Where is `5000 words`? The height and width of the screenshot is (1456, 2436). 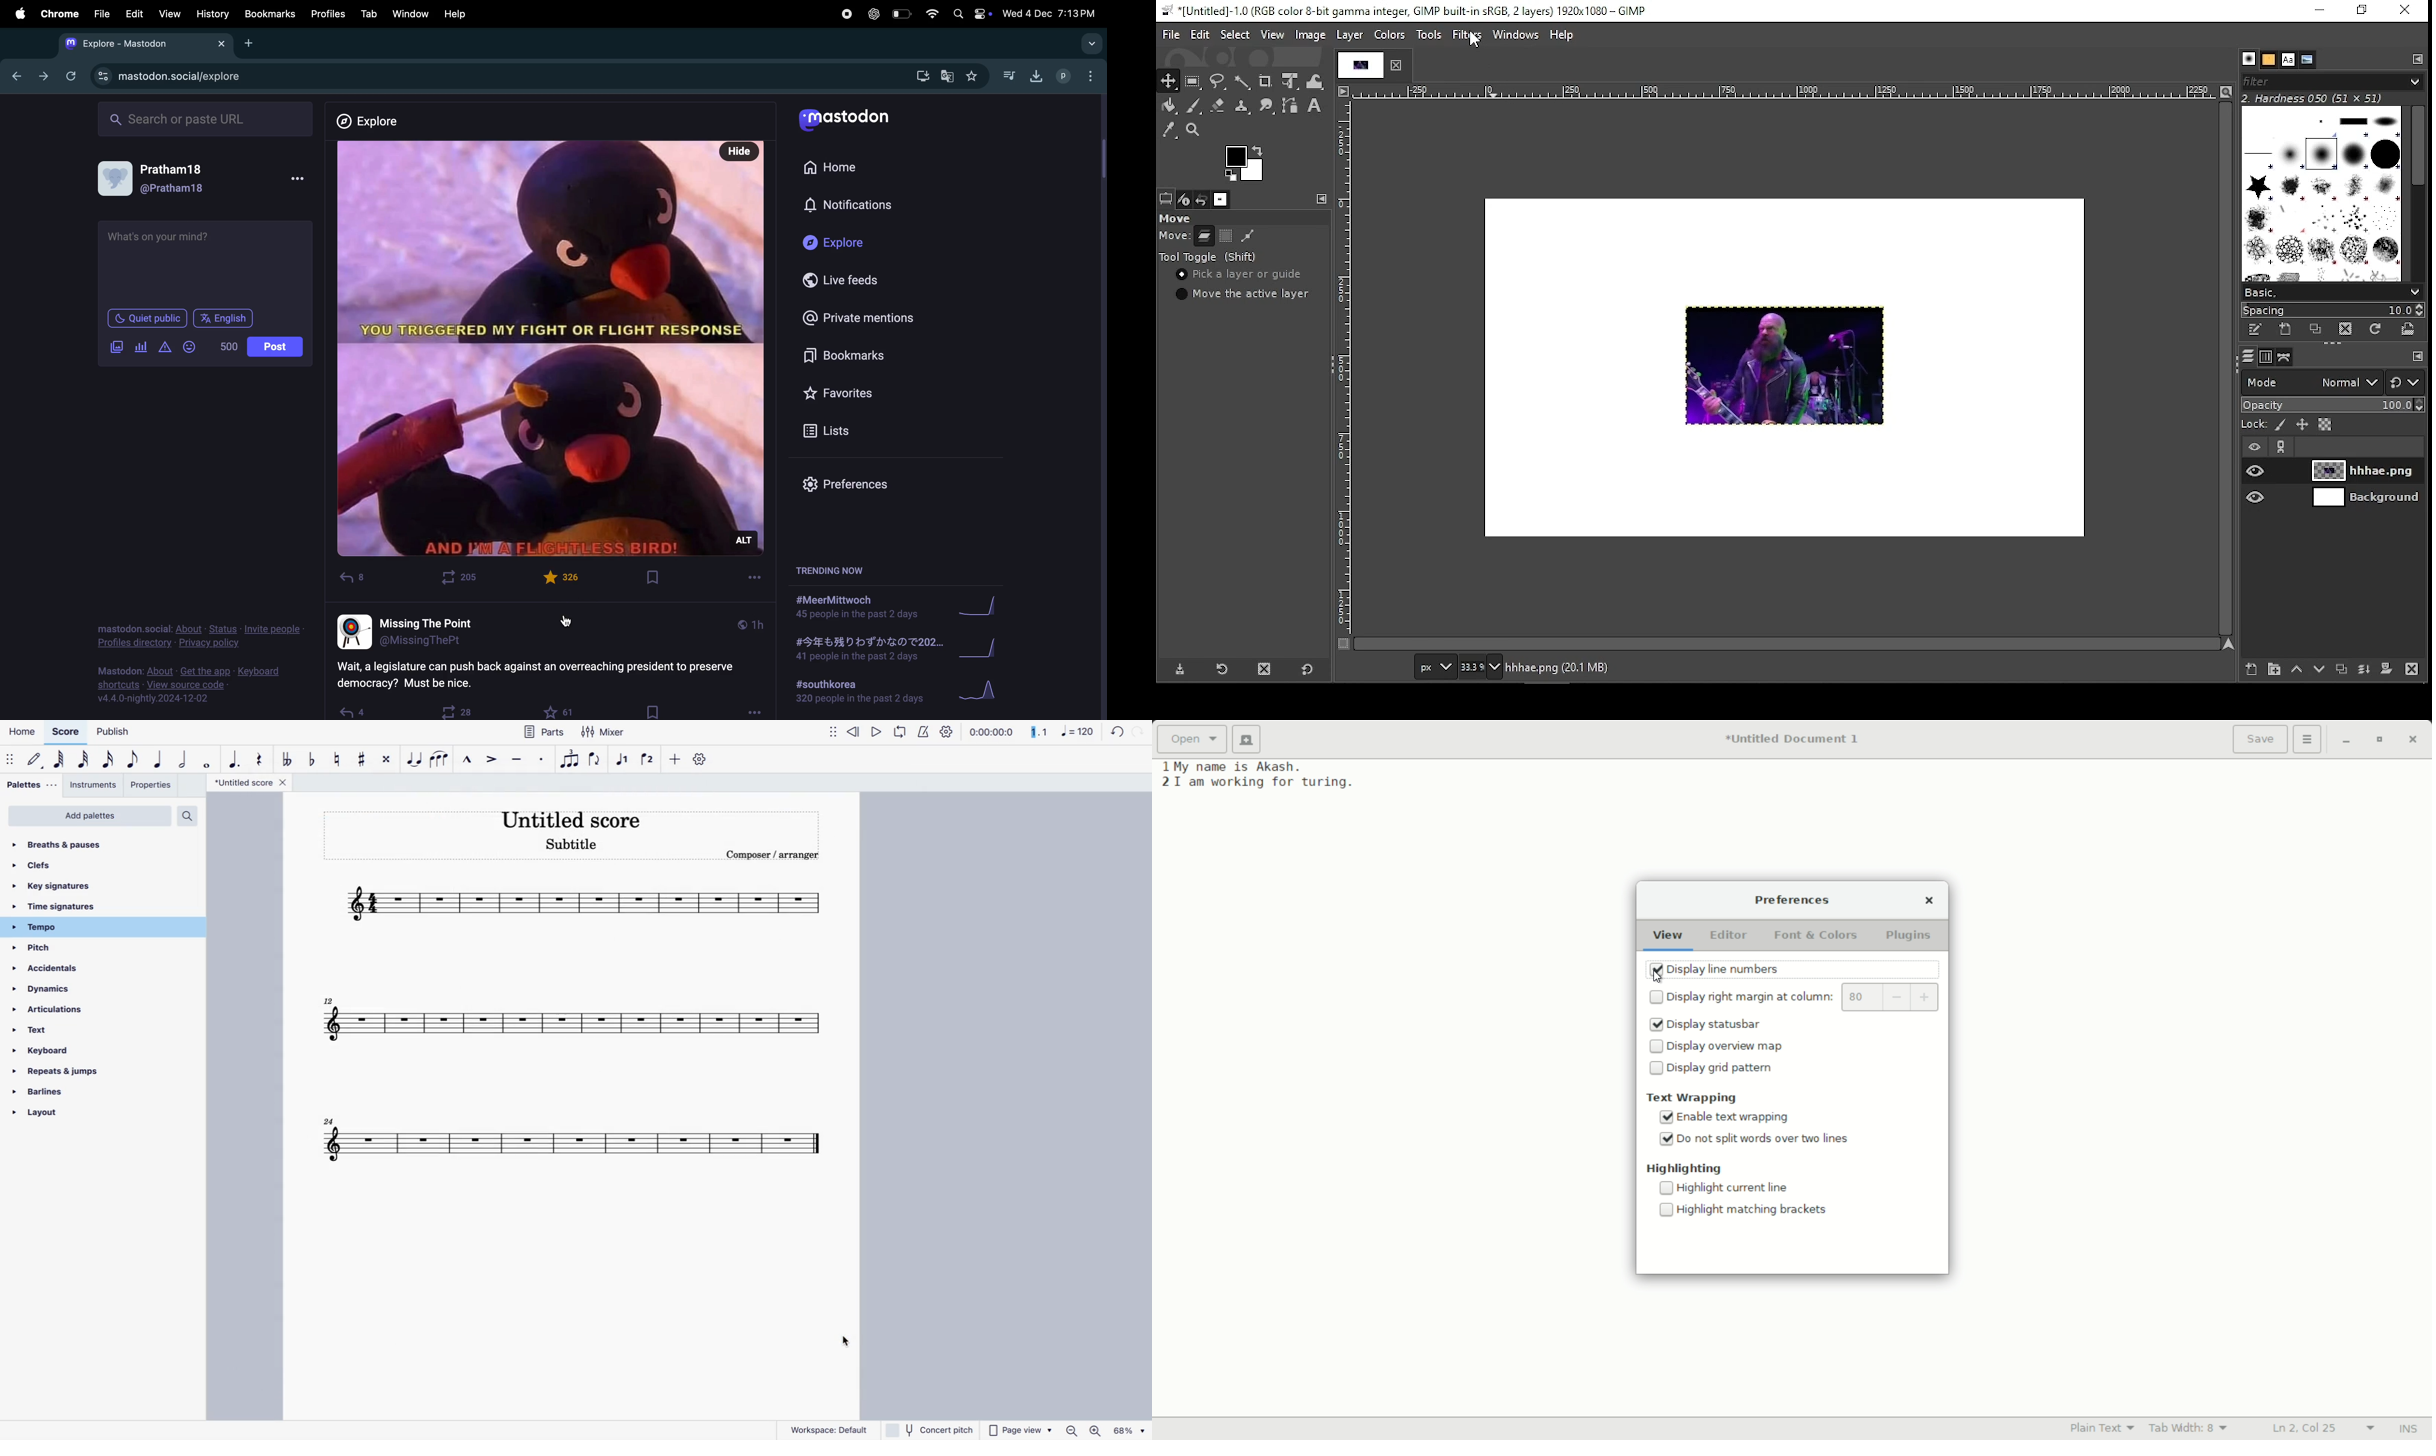
5000 words is located at coordinates (230, 344).